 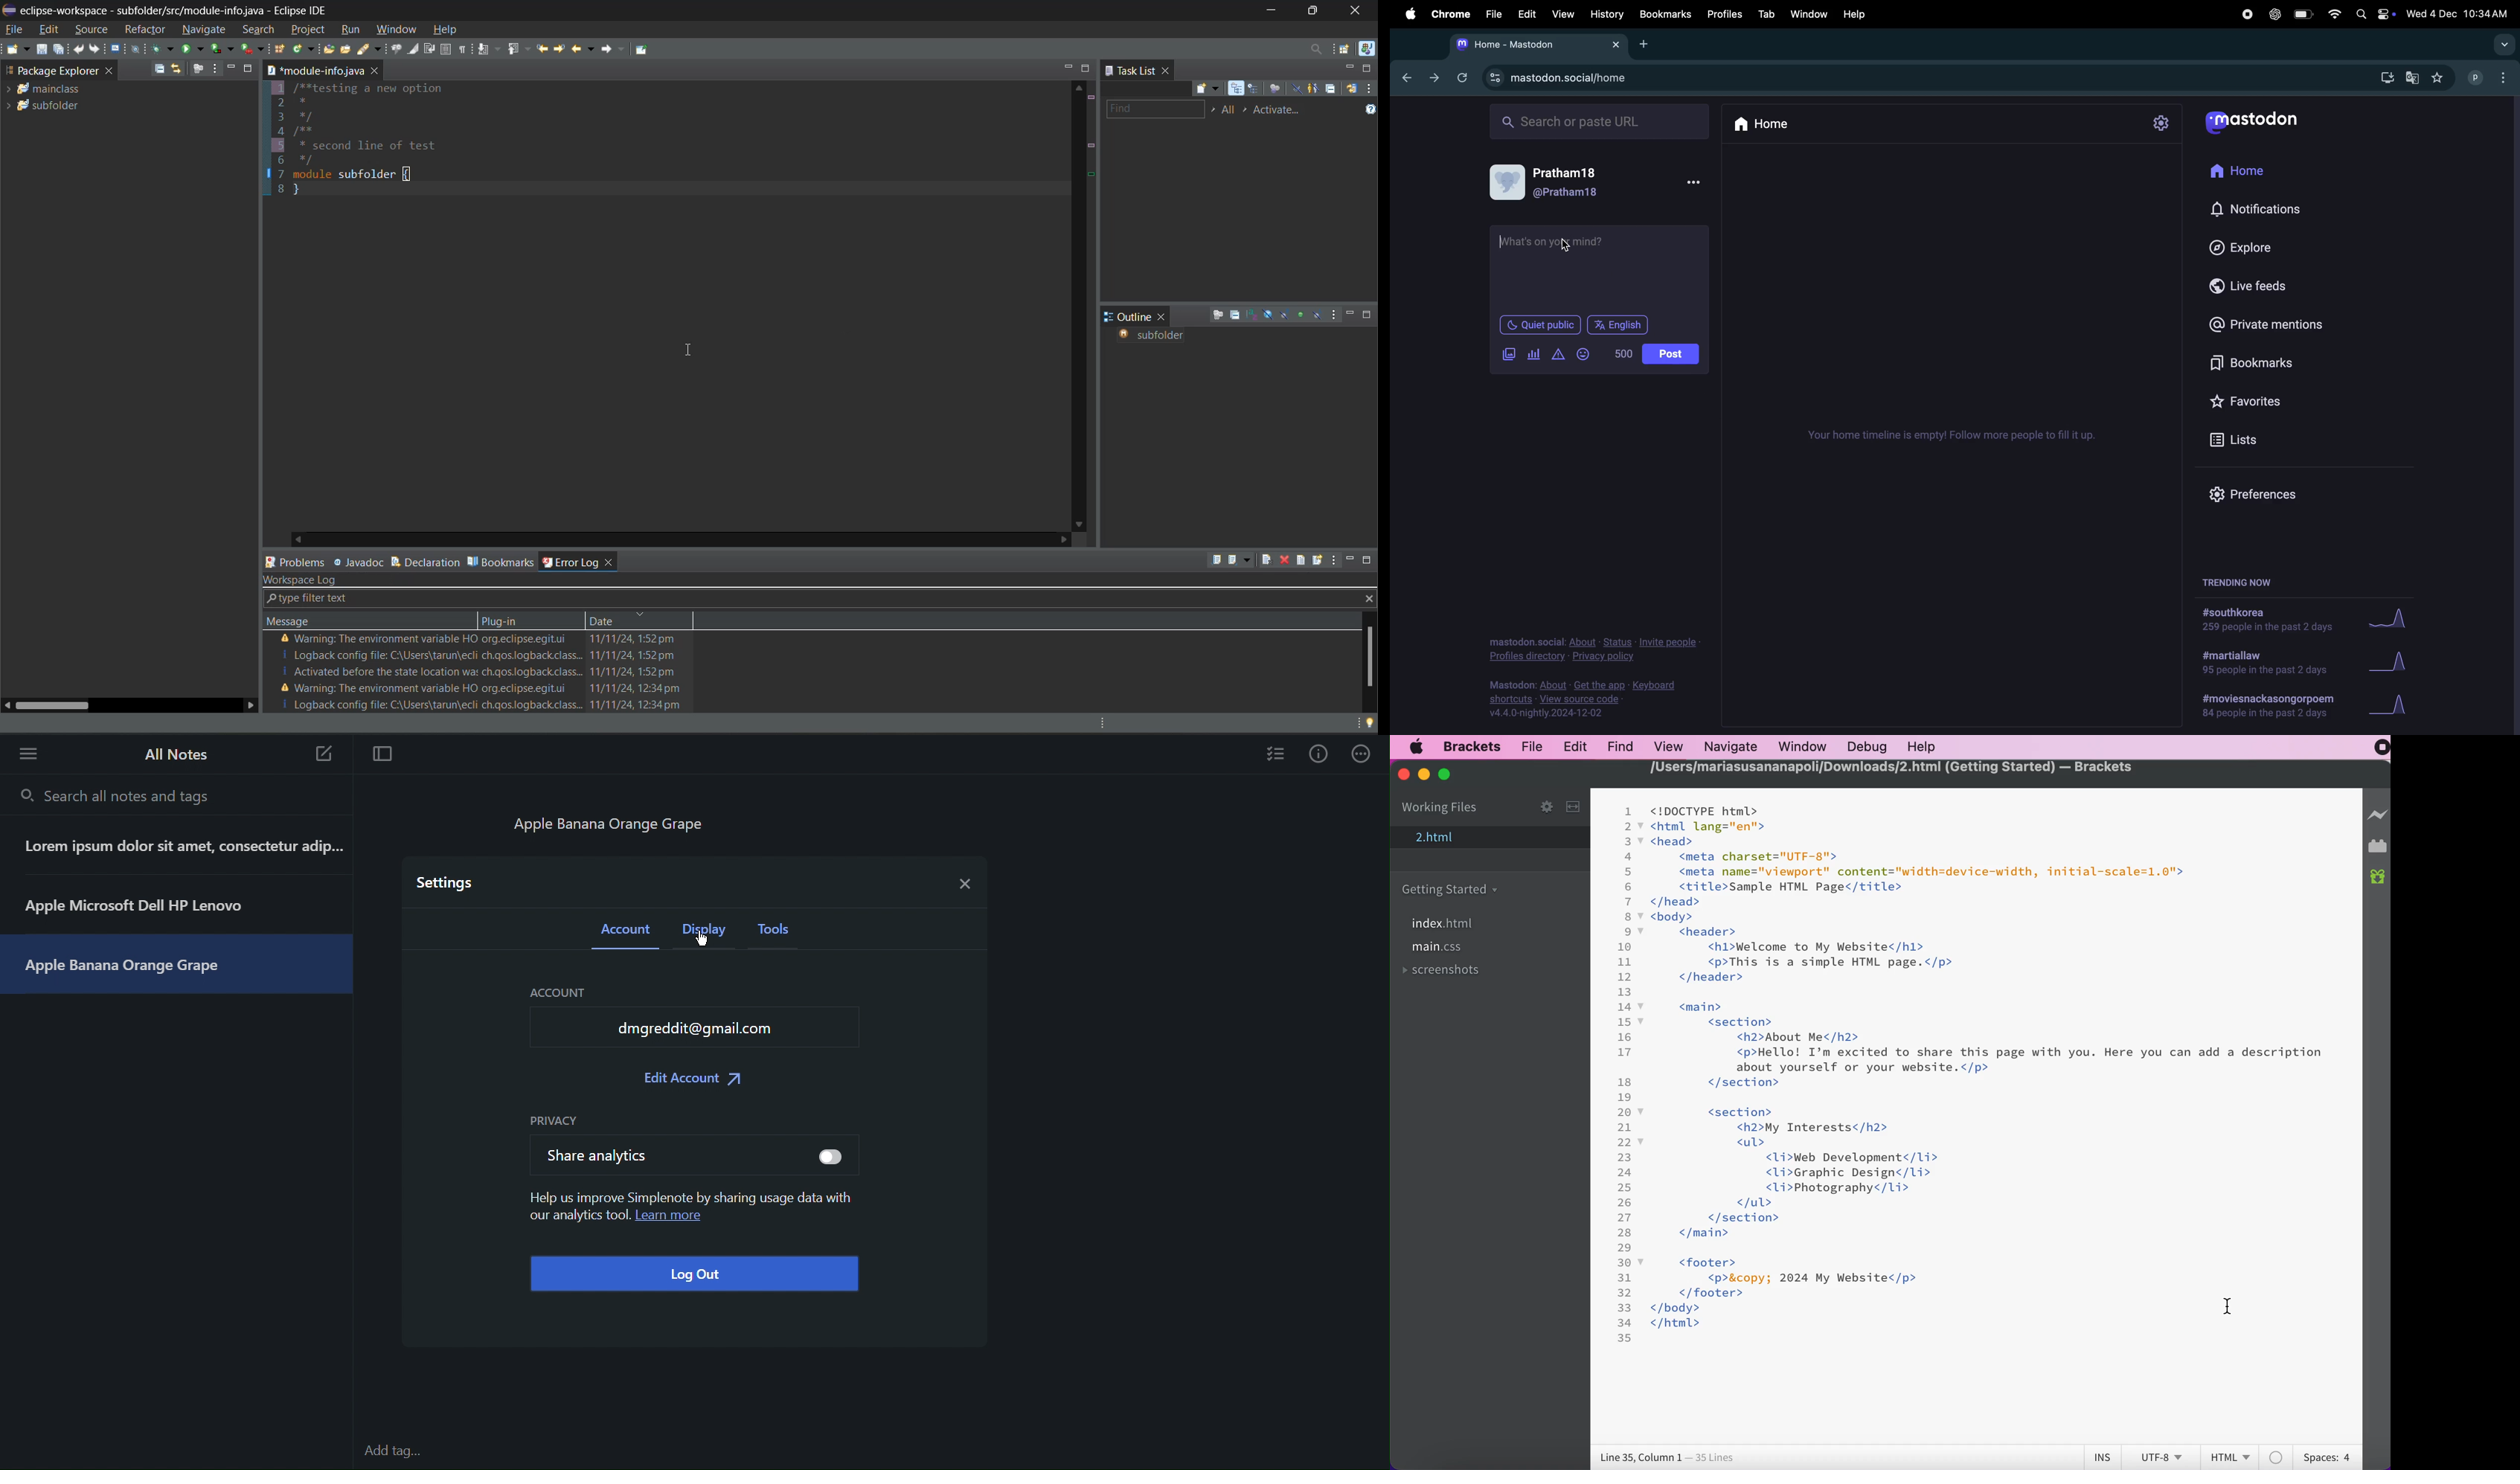 I want to click on extension manager, so click(x=2377, y=845).